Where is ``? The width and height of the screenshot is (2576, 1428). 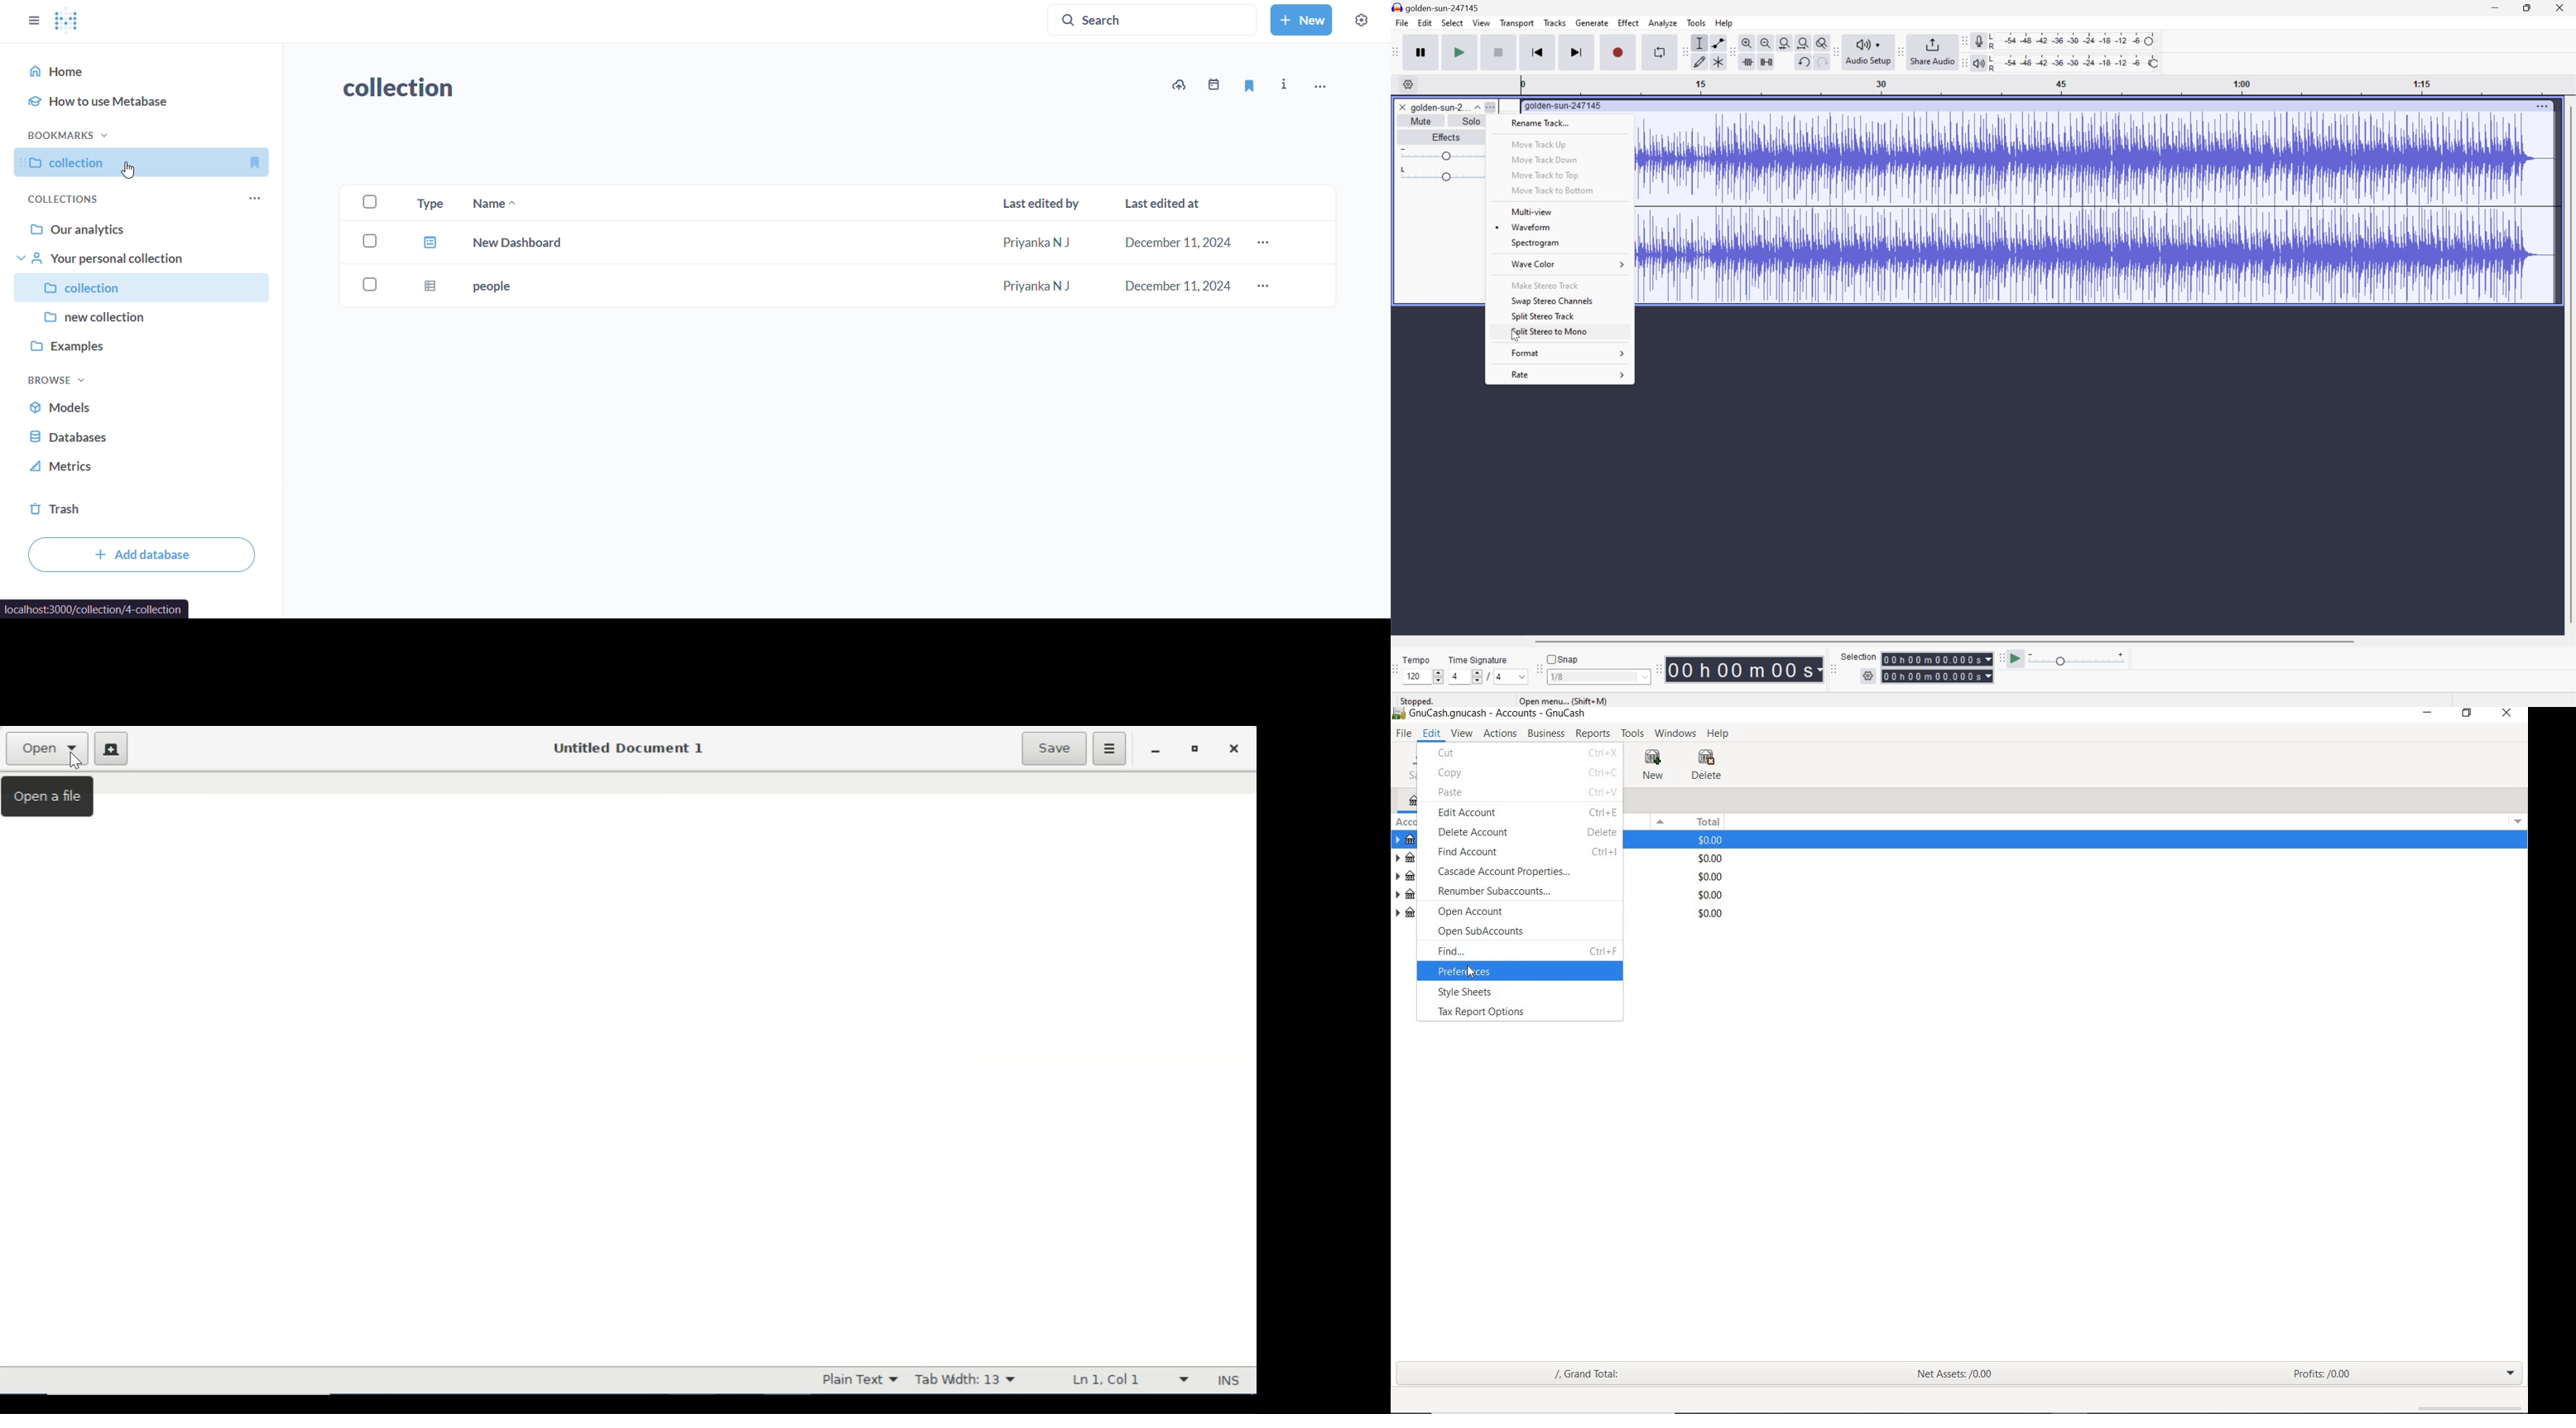  is located at coordinates (2516, 822).